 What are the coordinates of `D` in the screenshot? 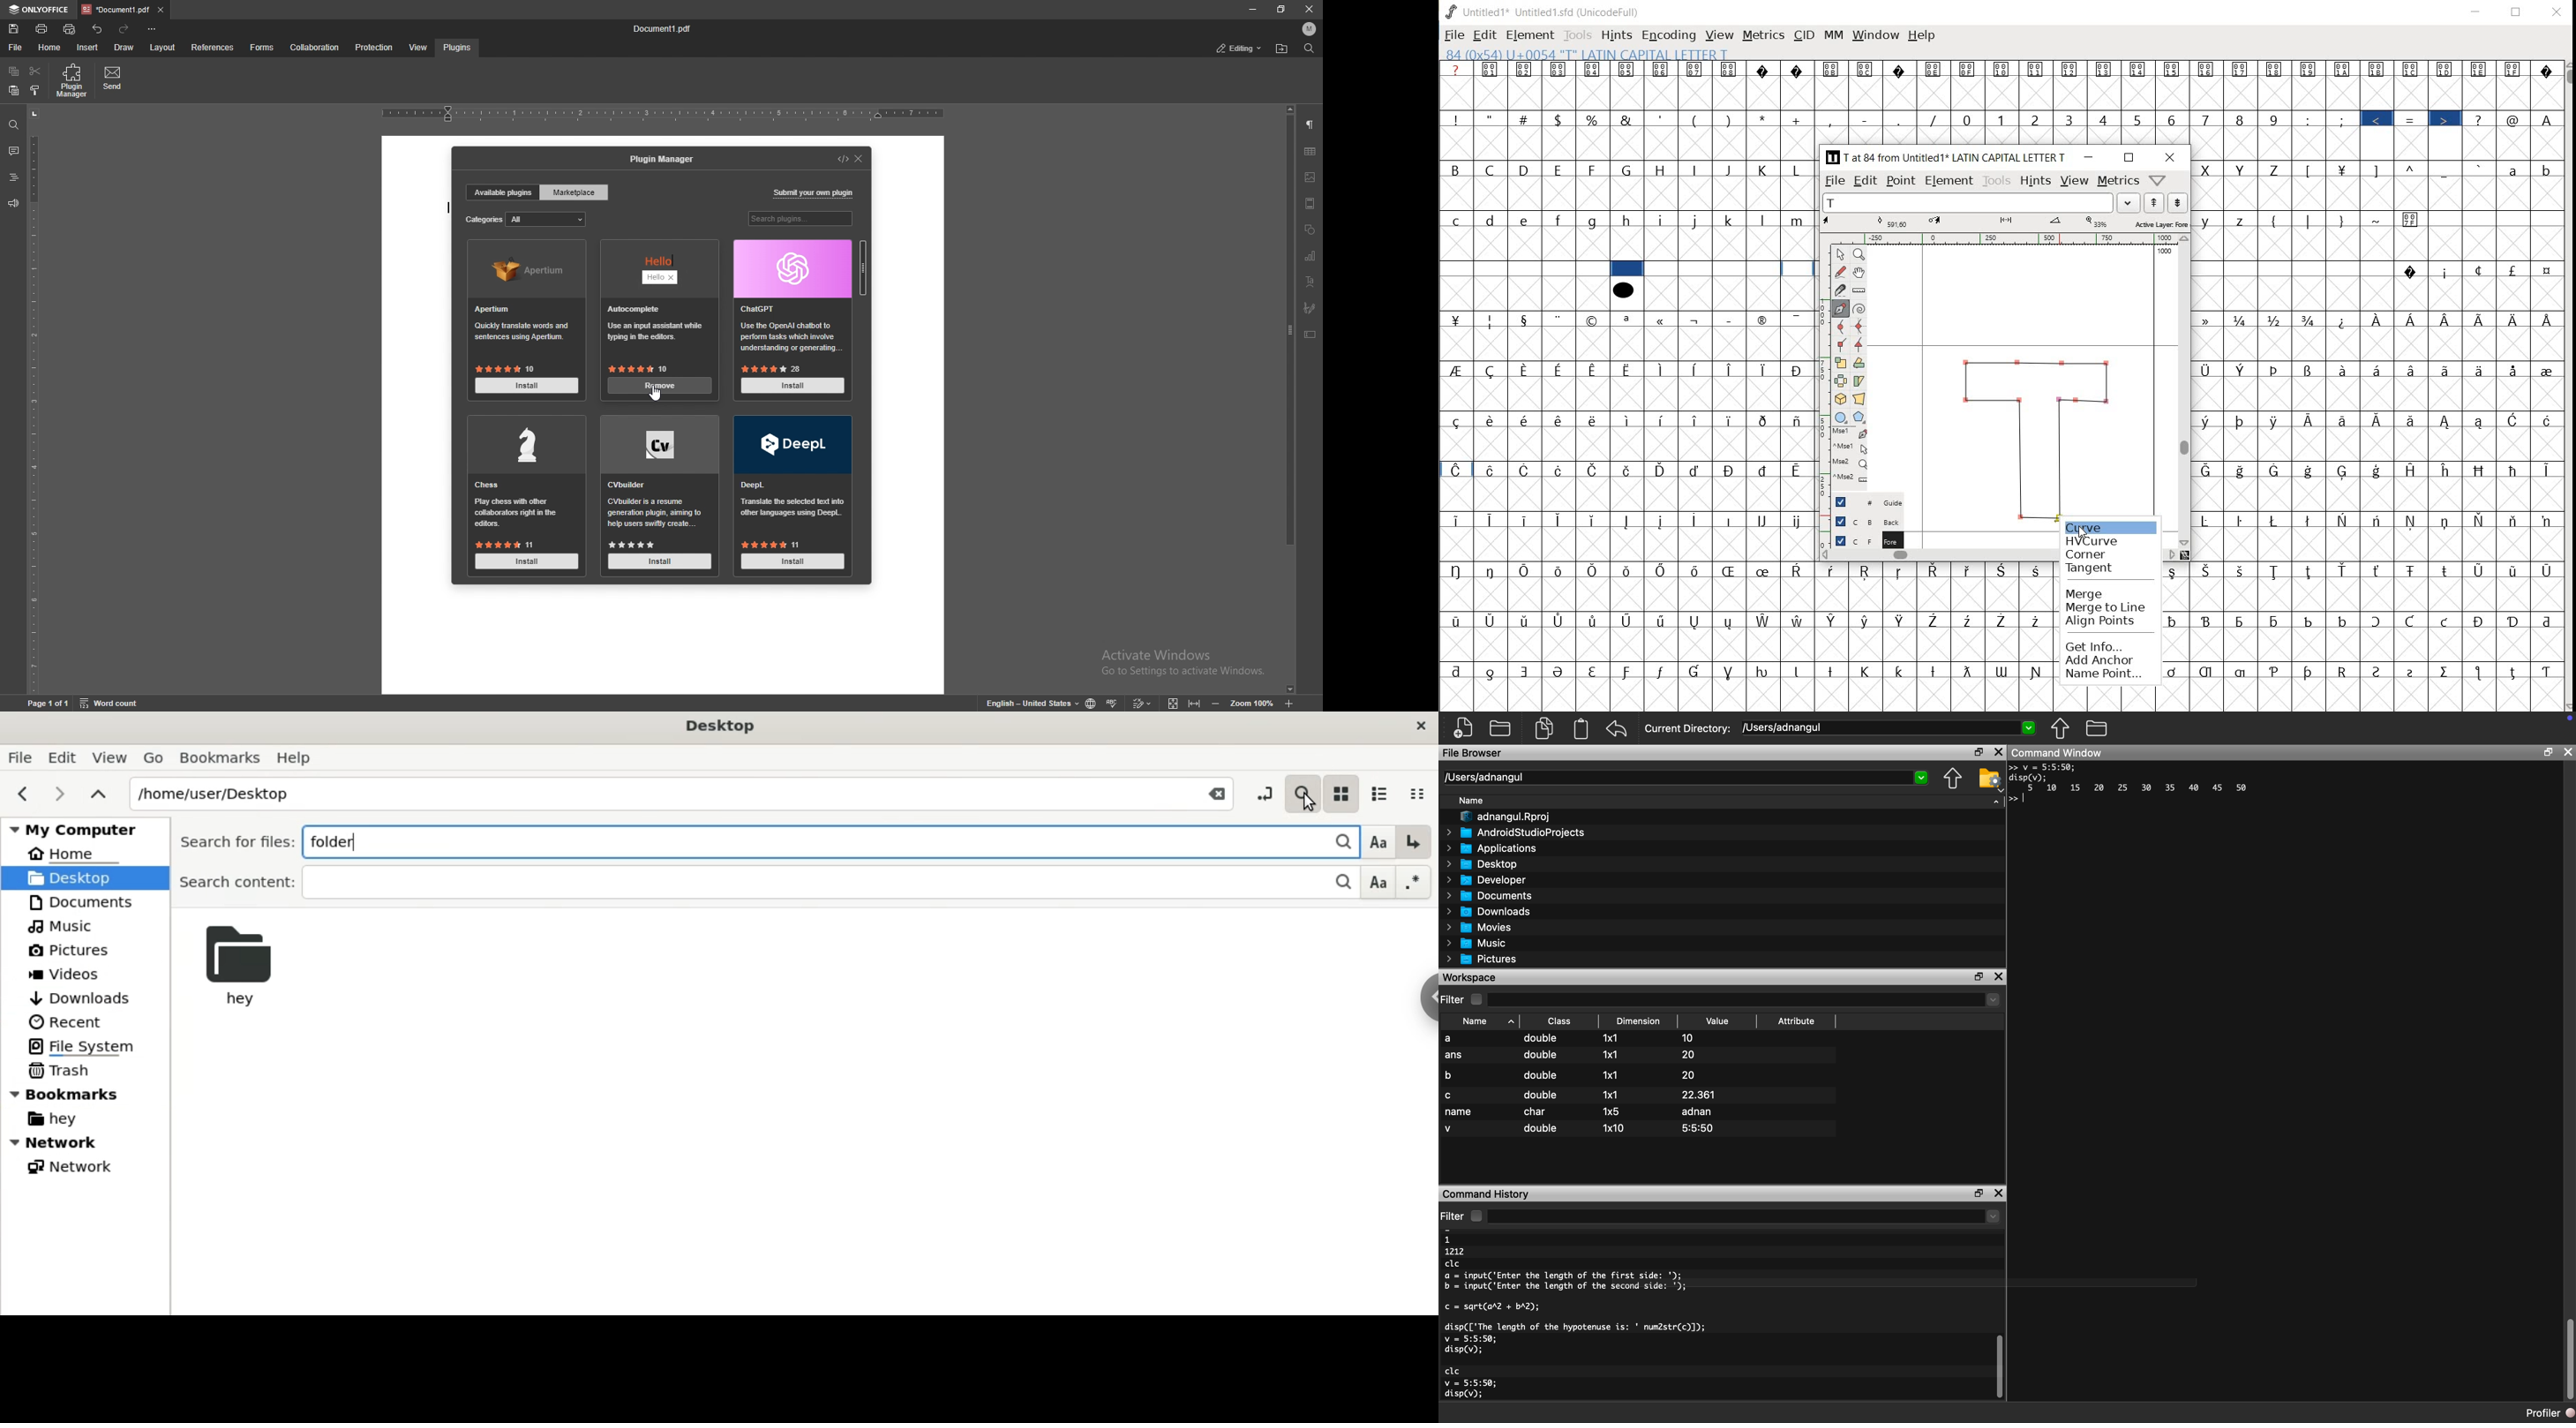 It's located at (1527, 171).